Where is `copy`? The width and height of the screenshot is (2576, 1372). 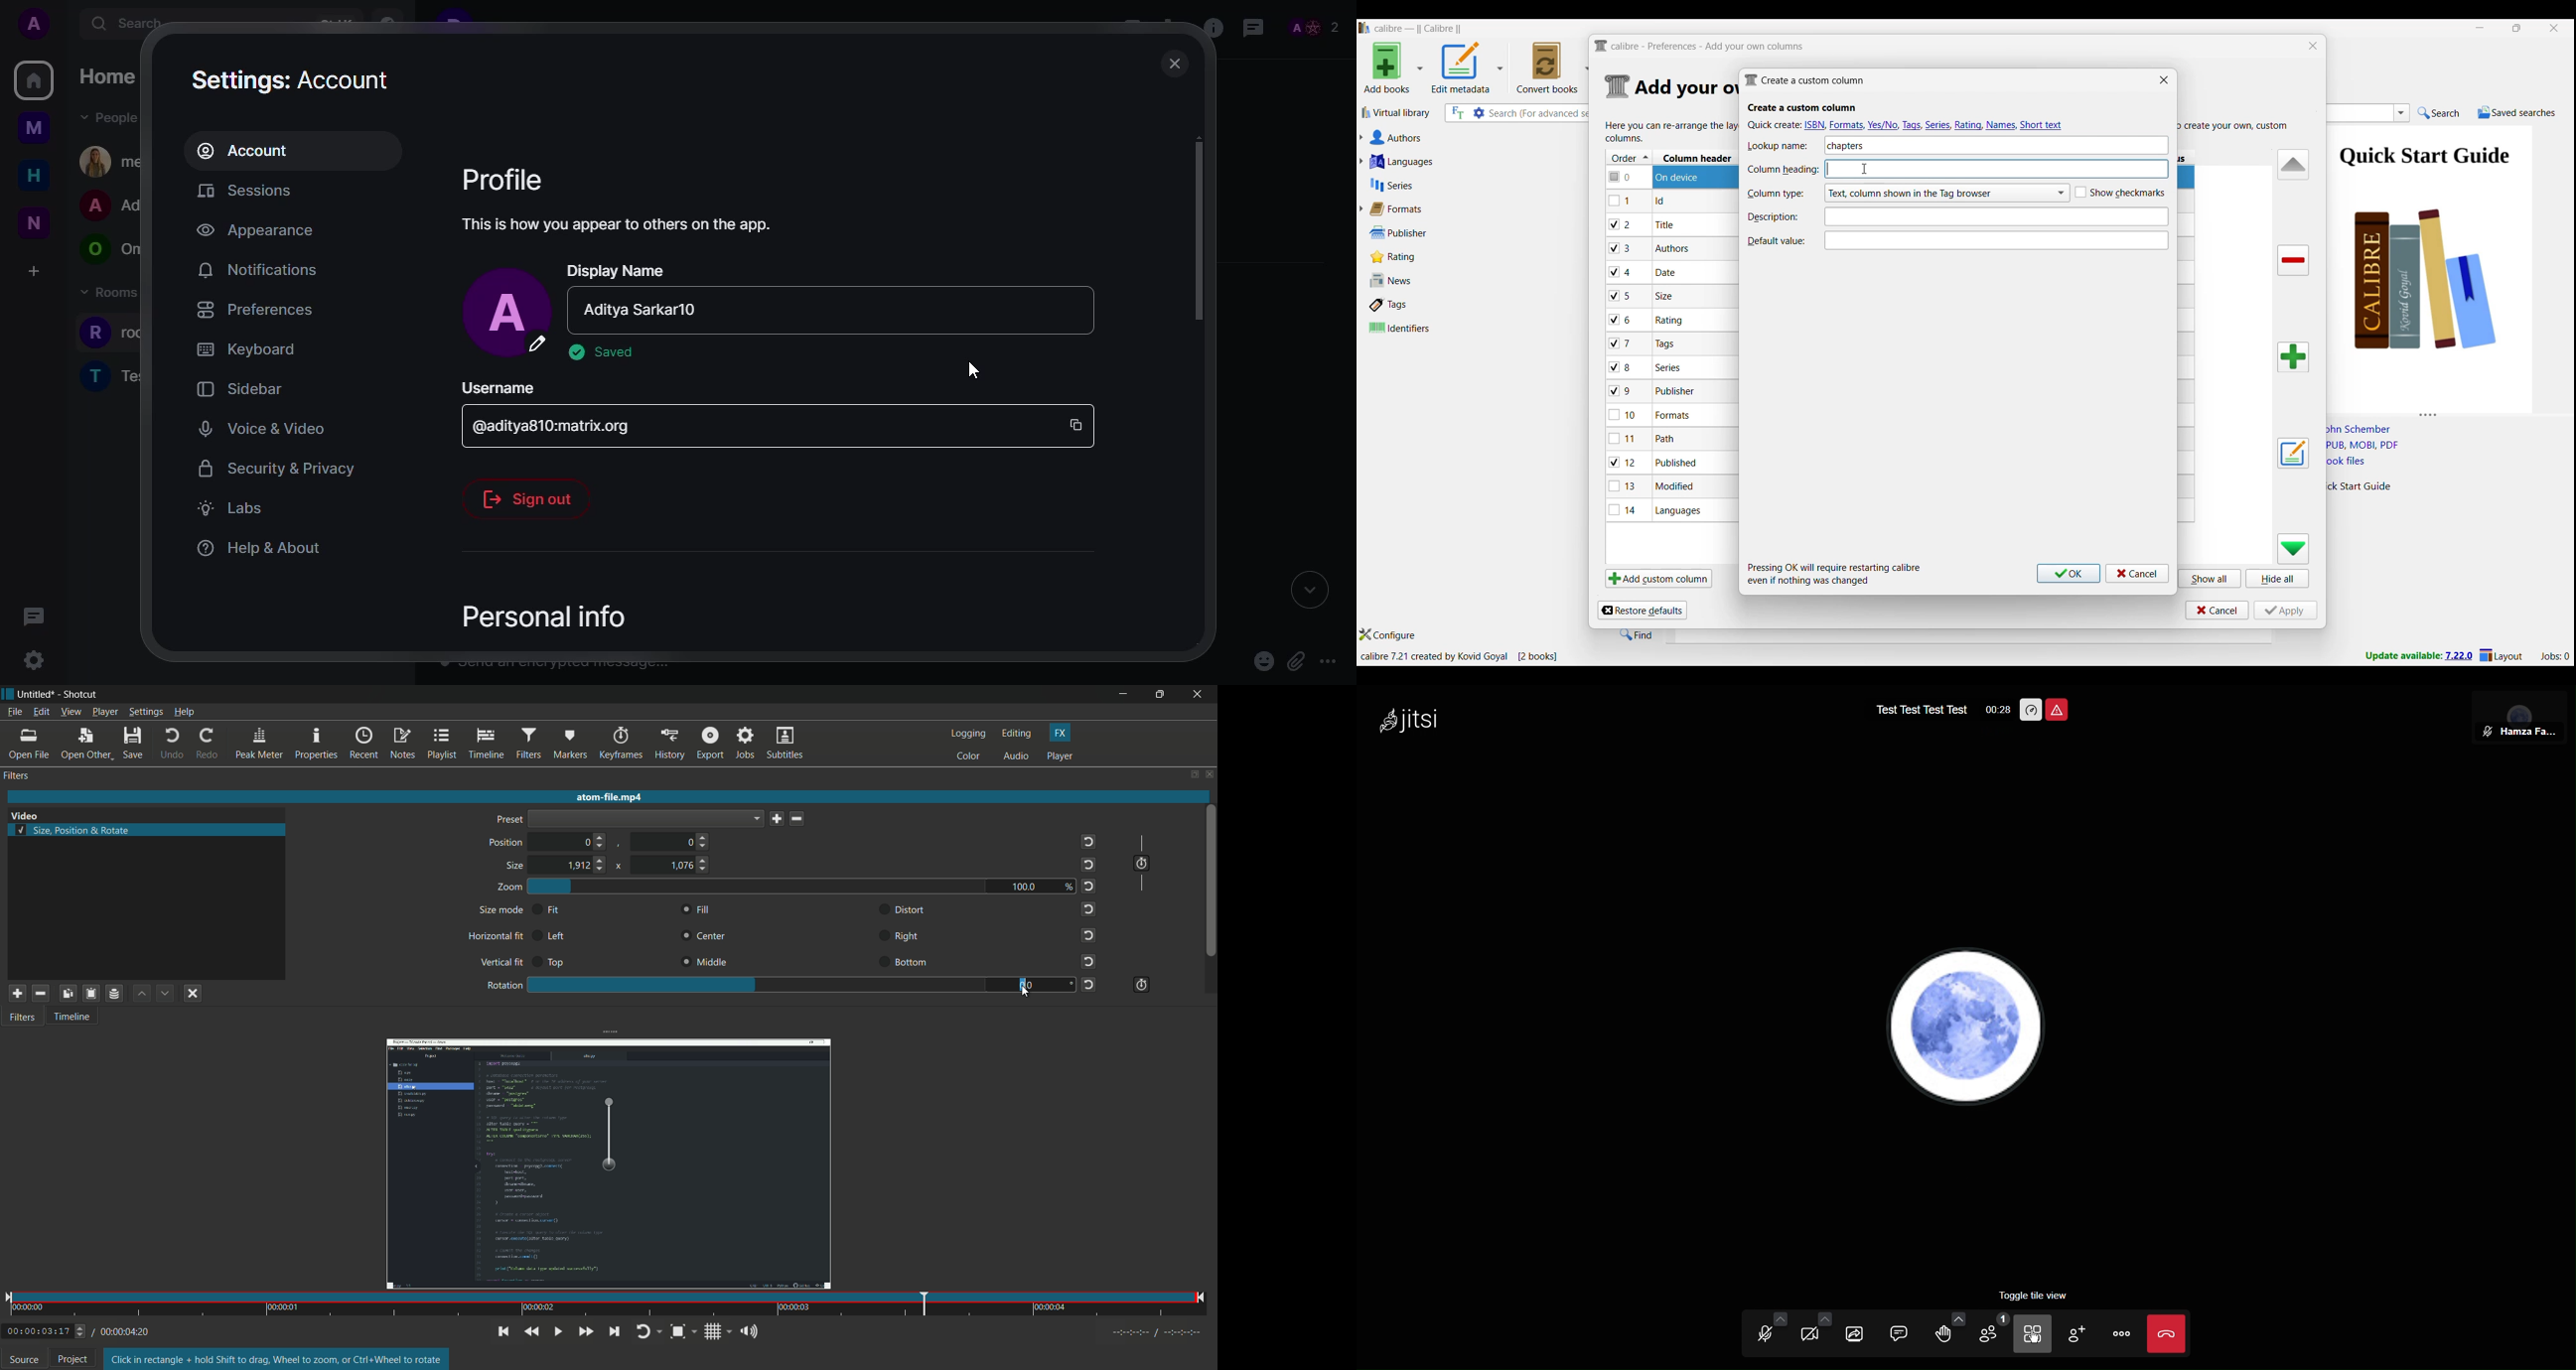
copy is located at coordinates (1077, 417).